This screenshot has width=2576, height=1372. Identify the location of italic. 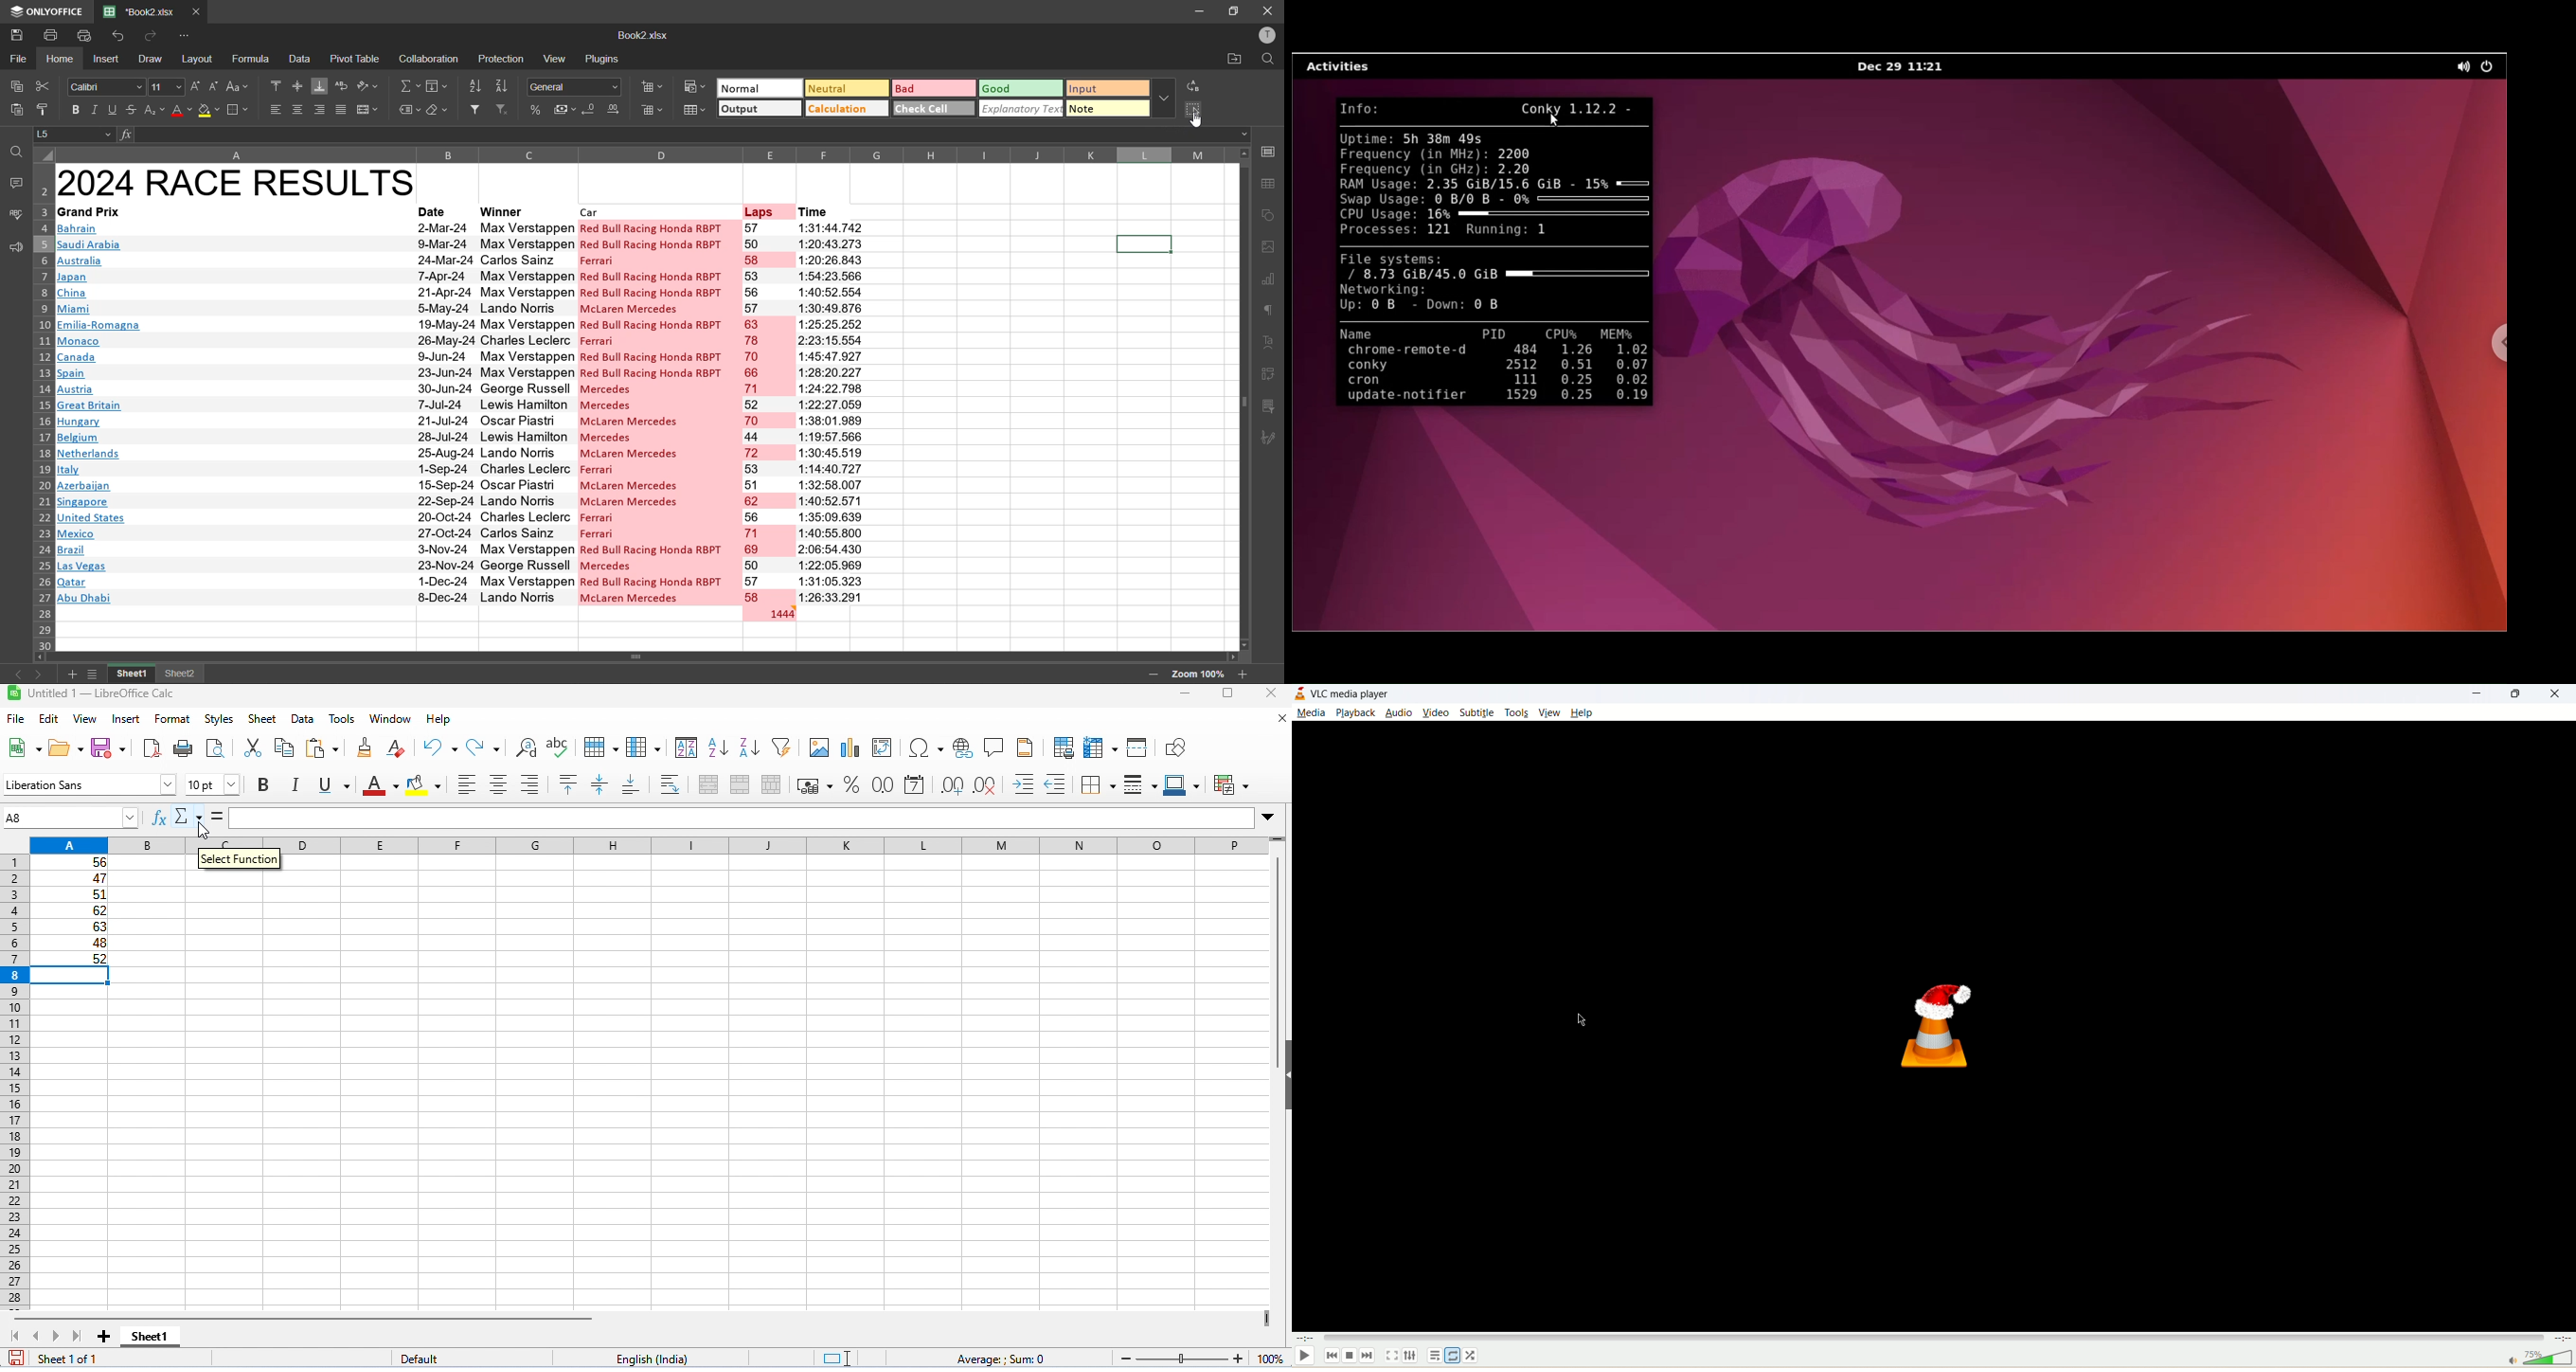
(96, 109).